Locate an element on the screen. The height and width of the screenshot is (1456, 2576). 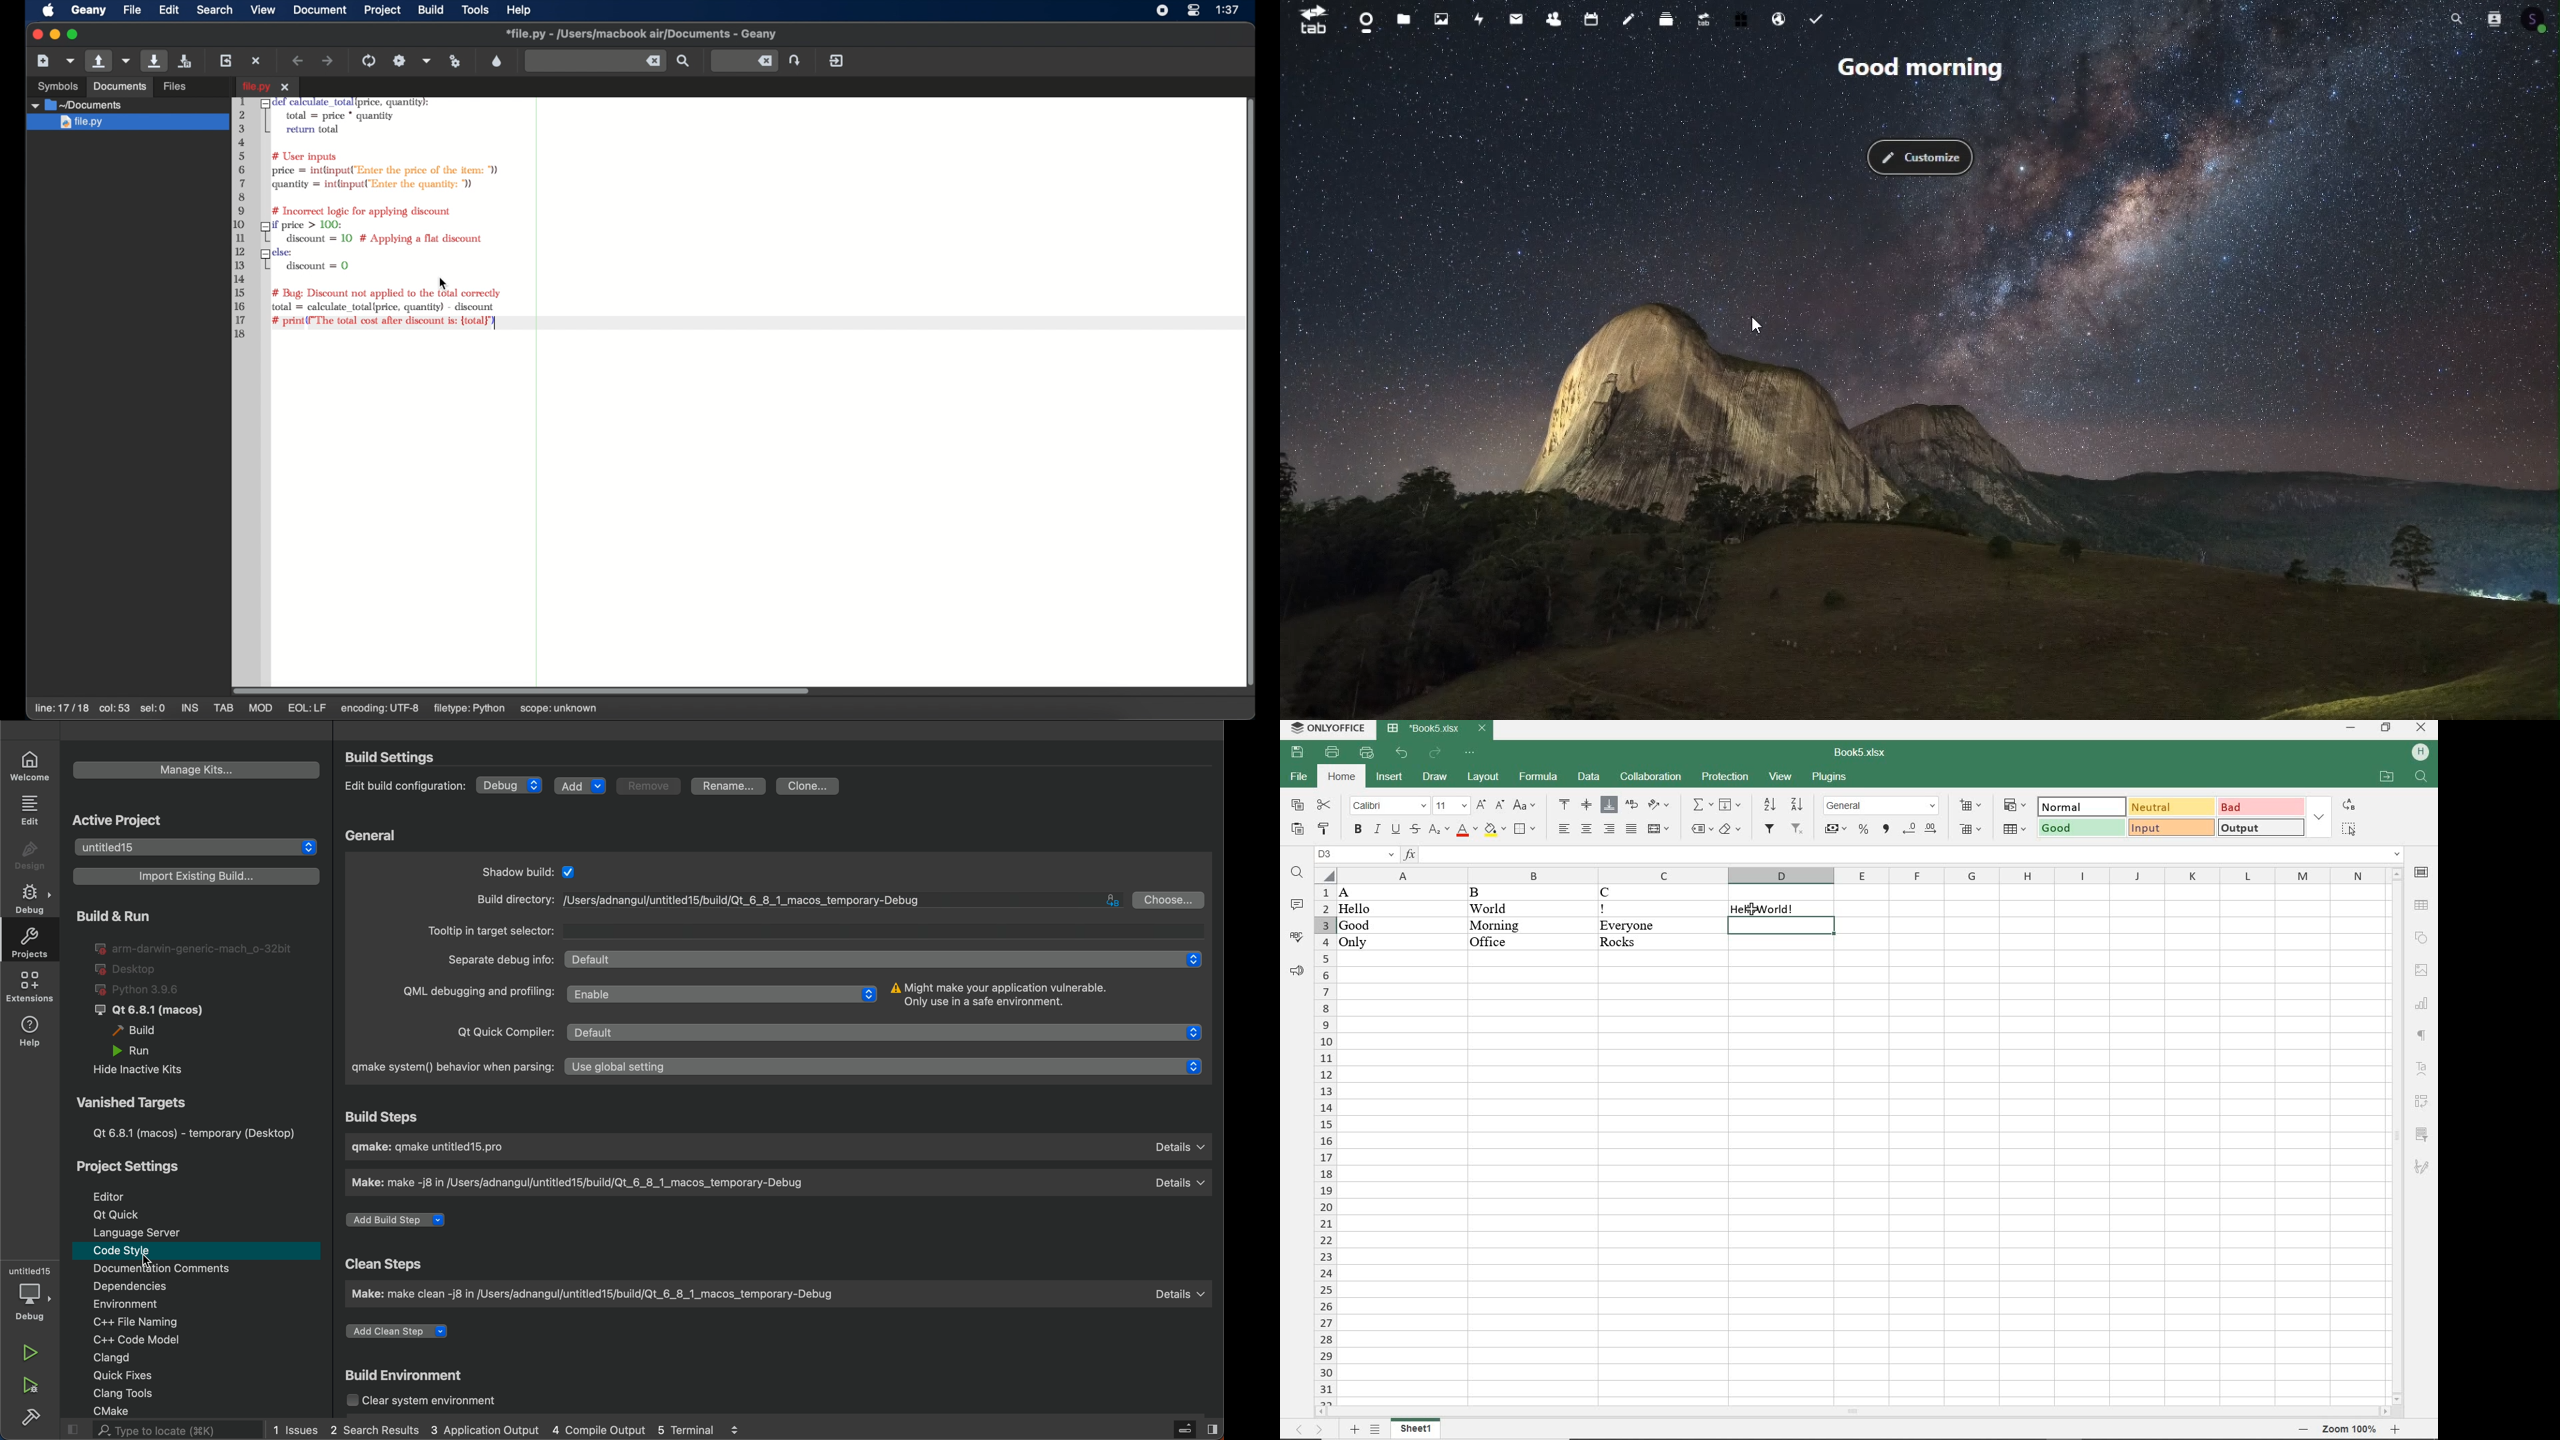
SHAPE is located at coordinates (2421, 936).